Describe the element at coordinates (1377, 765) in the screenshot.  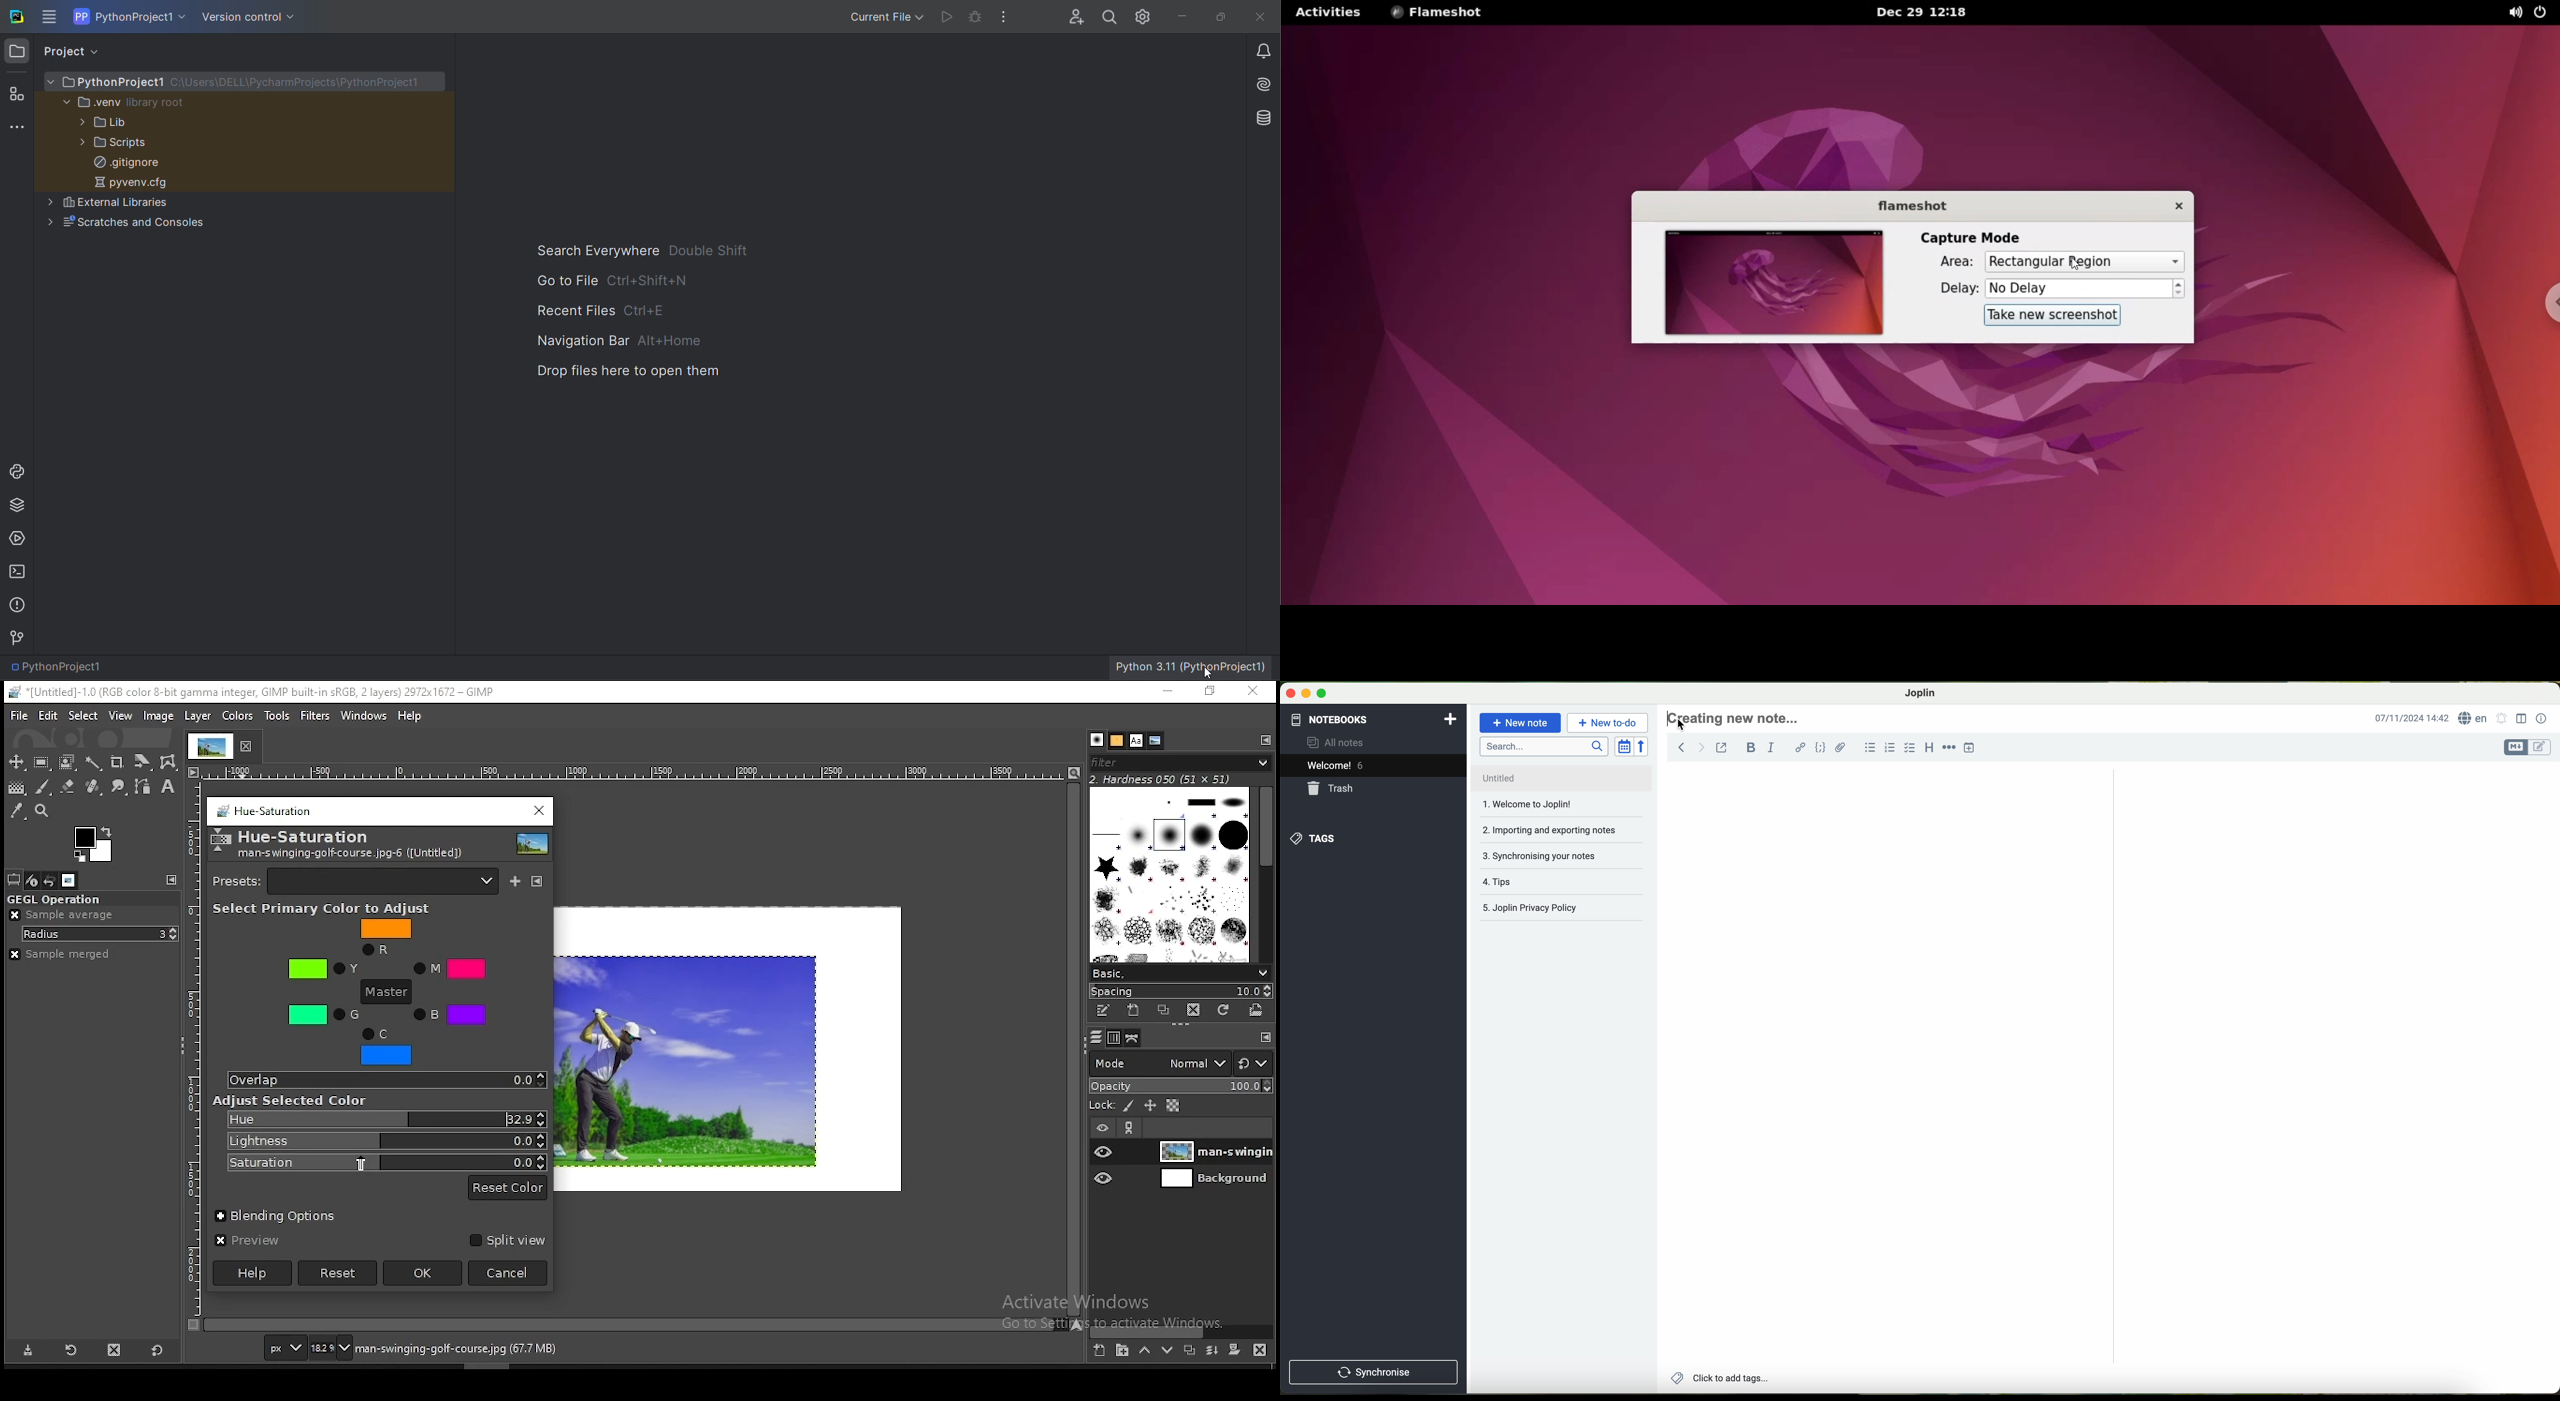
I see `welcome 6` at that location.